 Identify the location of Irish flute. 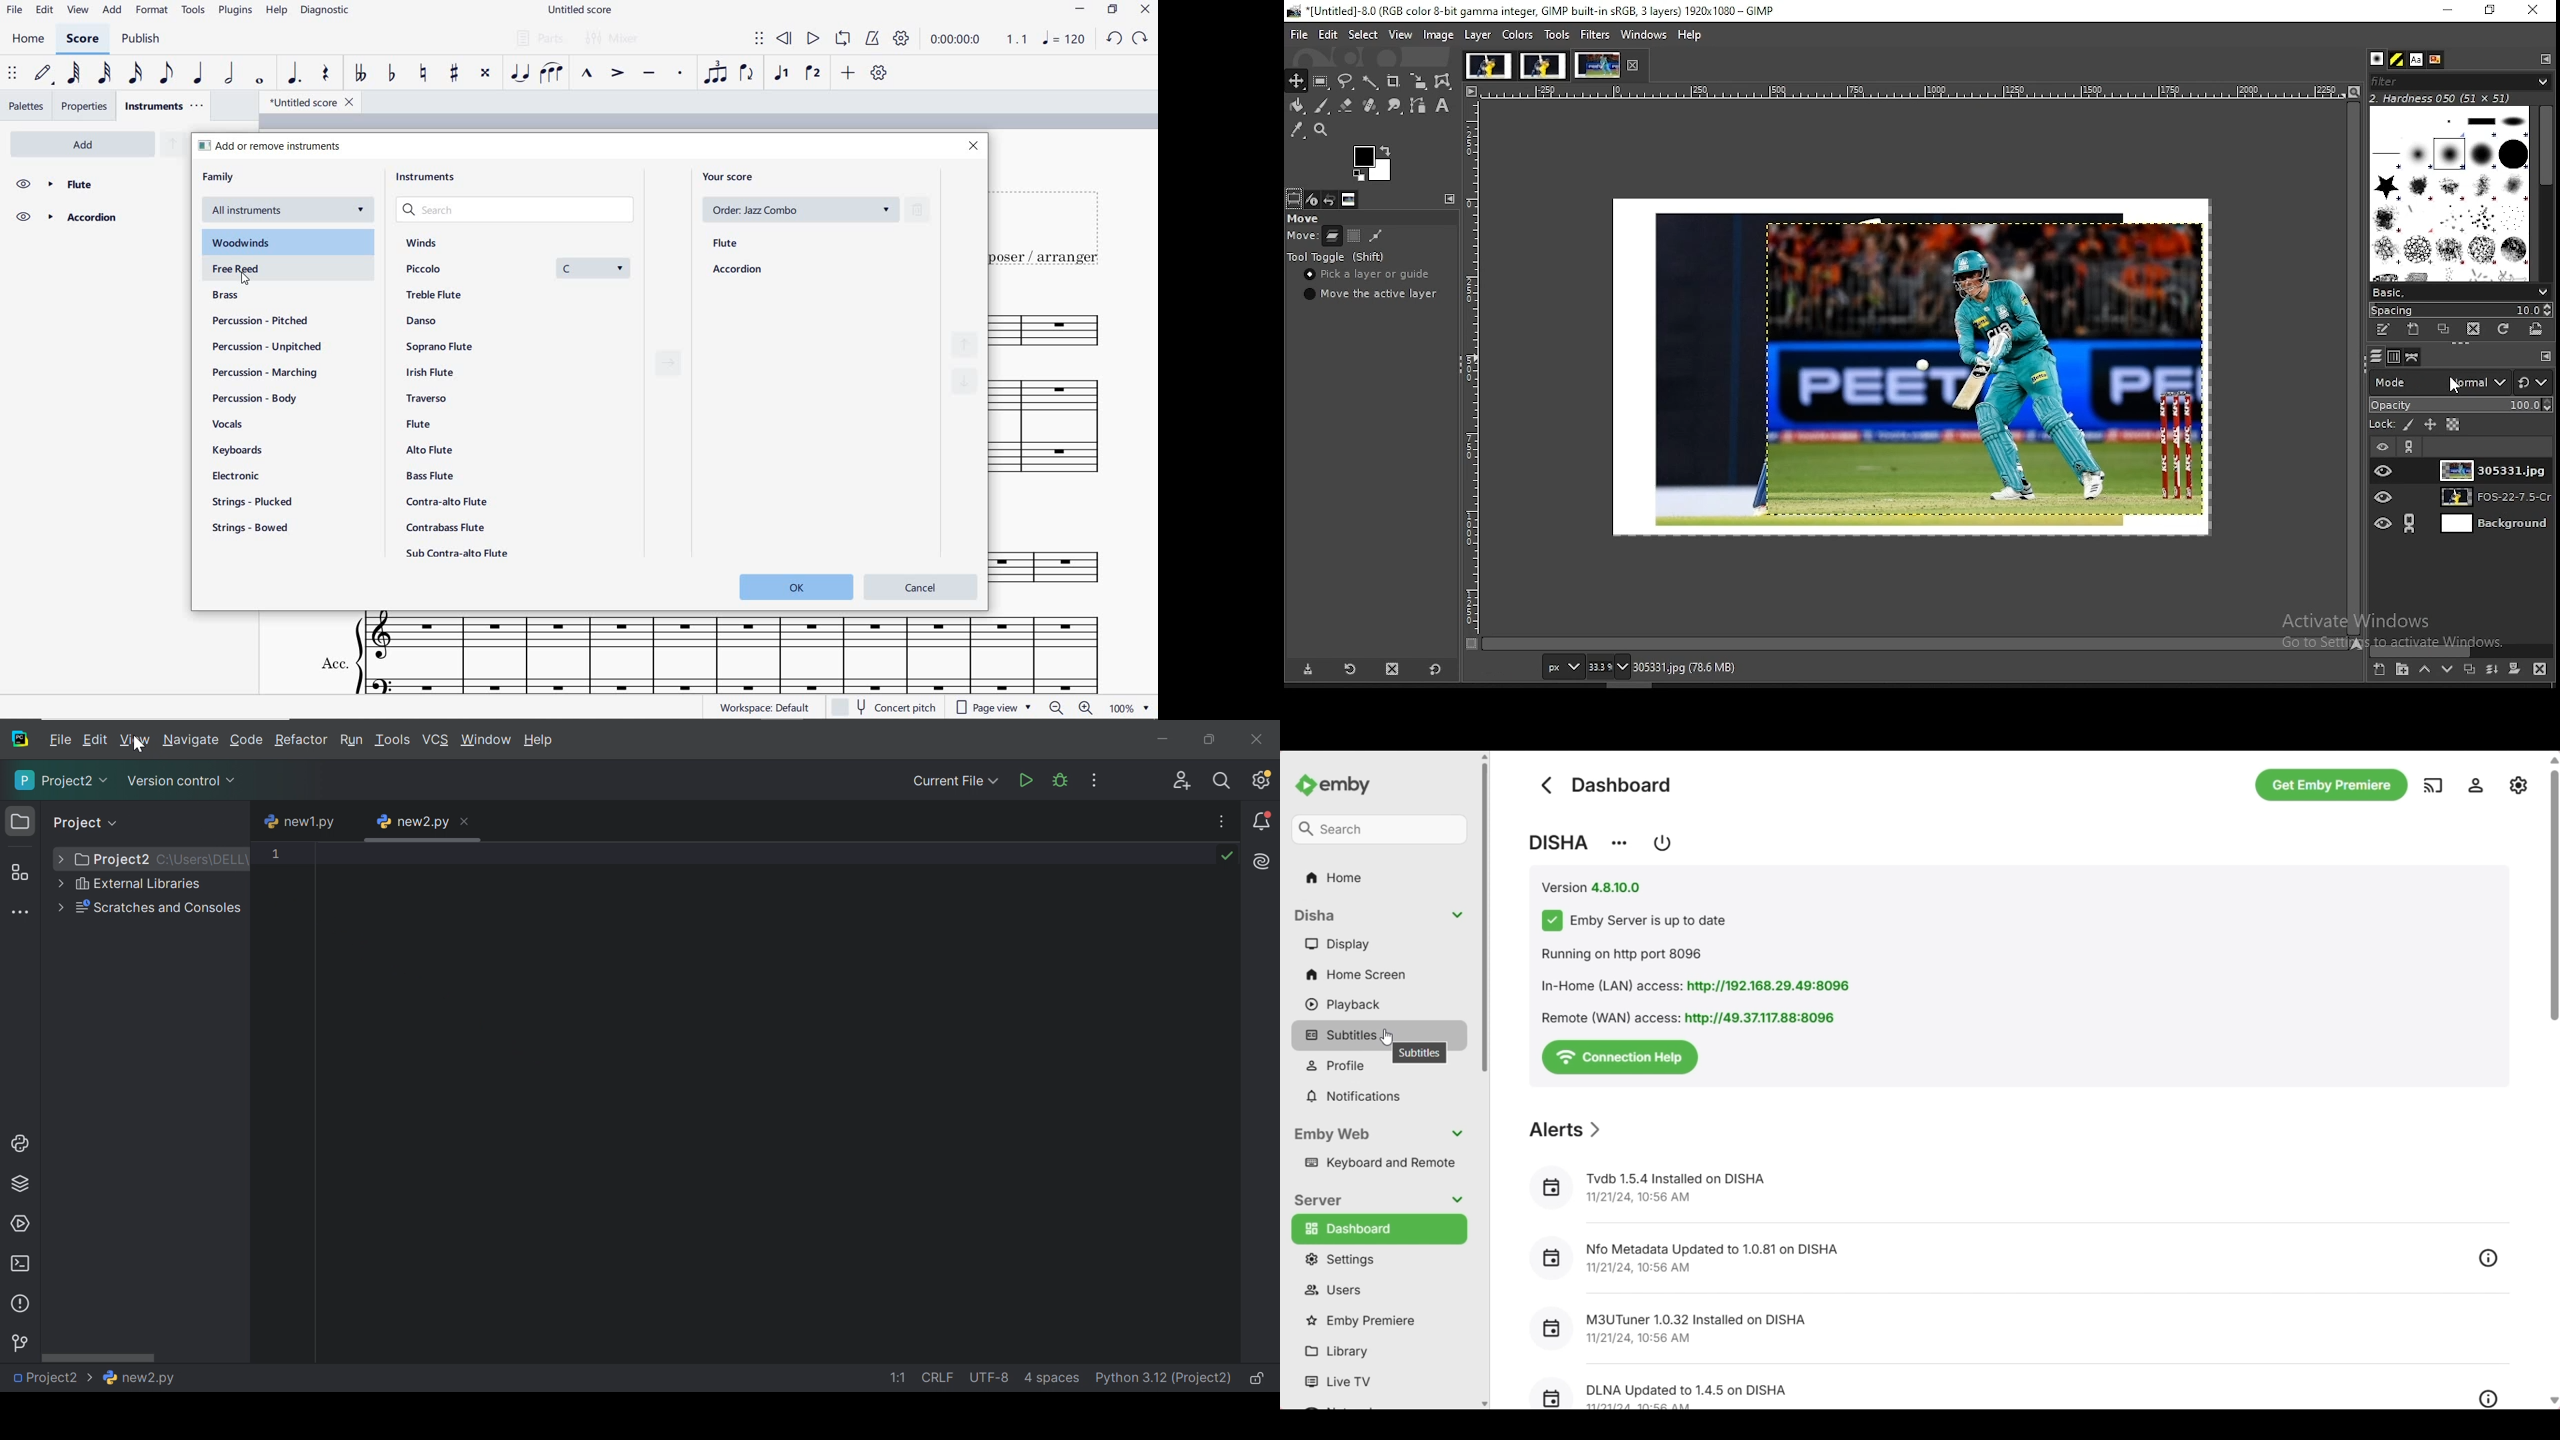
(432, 372).